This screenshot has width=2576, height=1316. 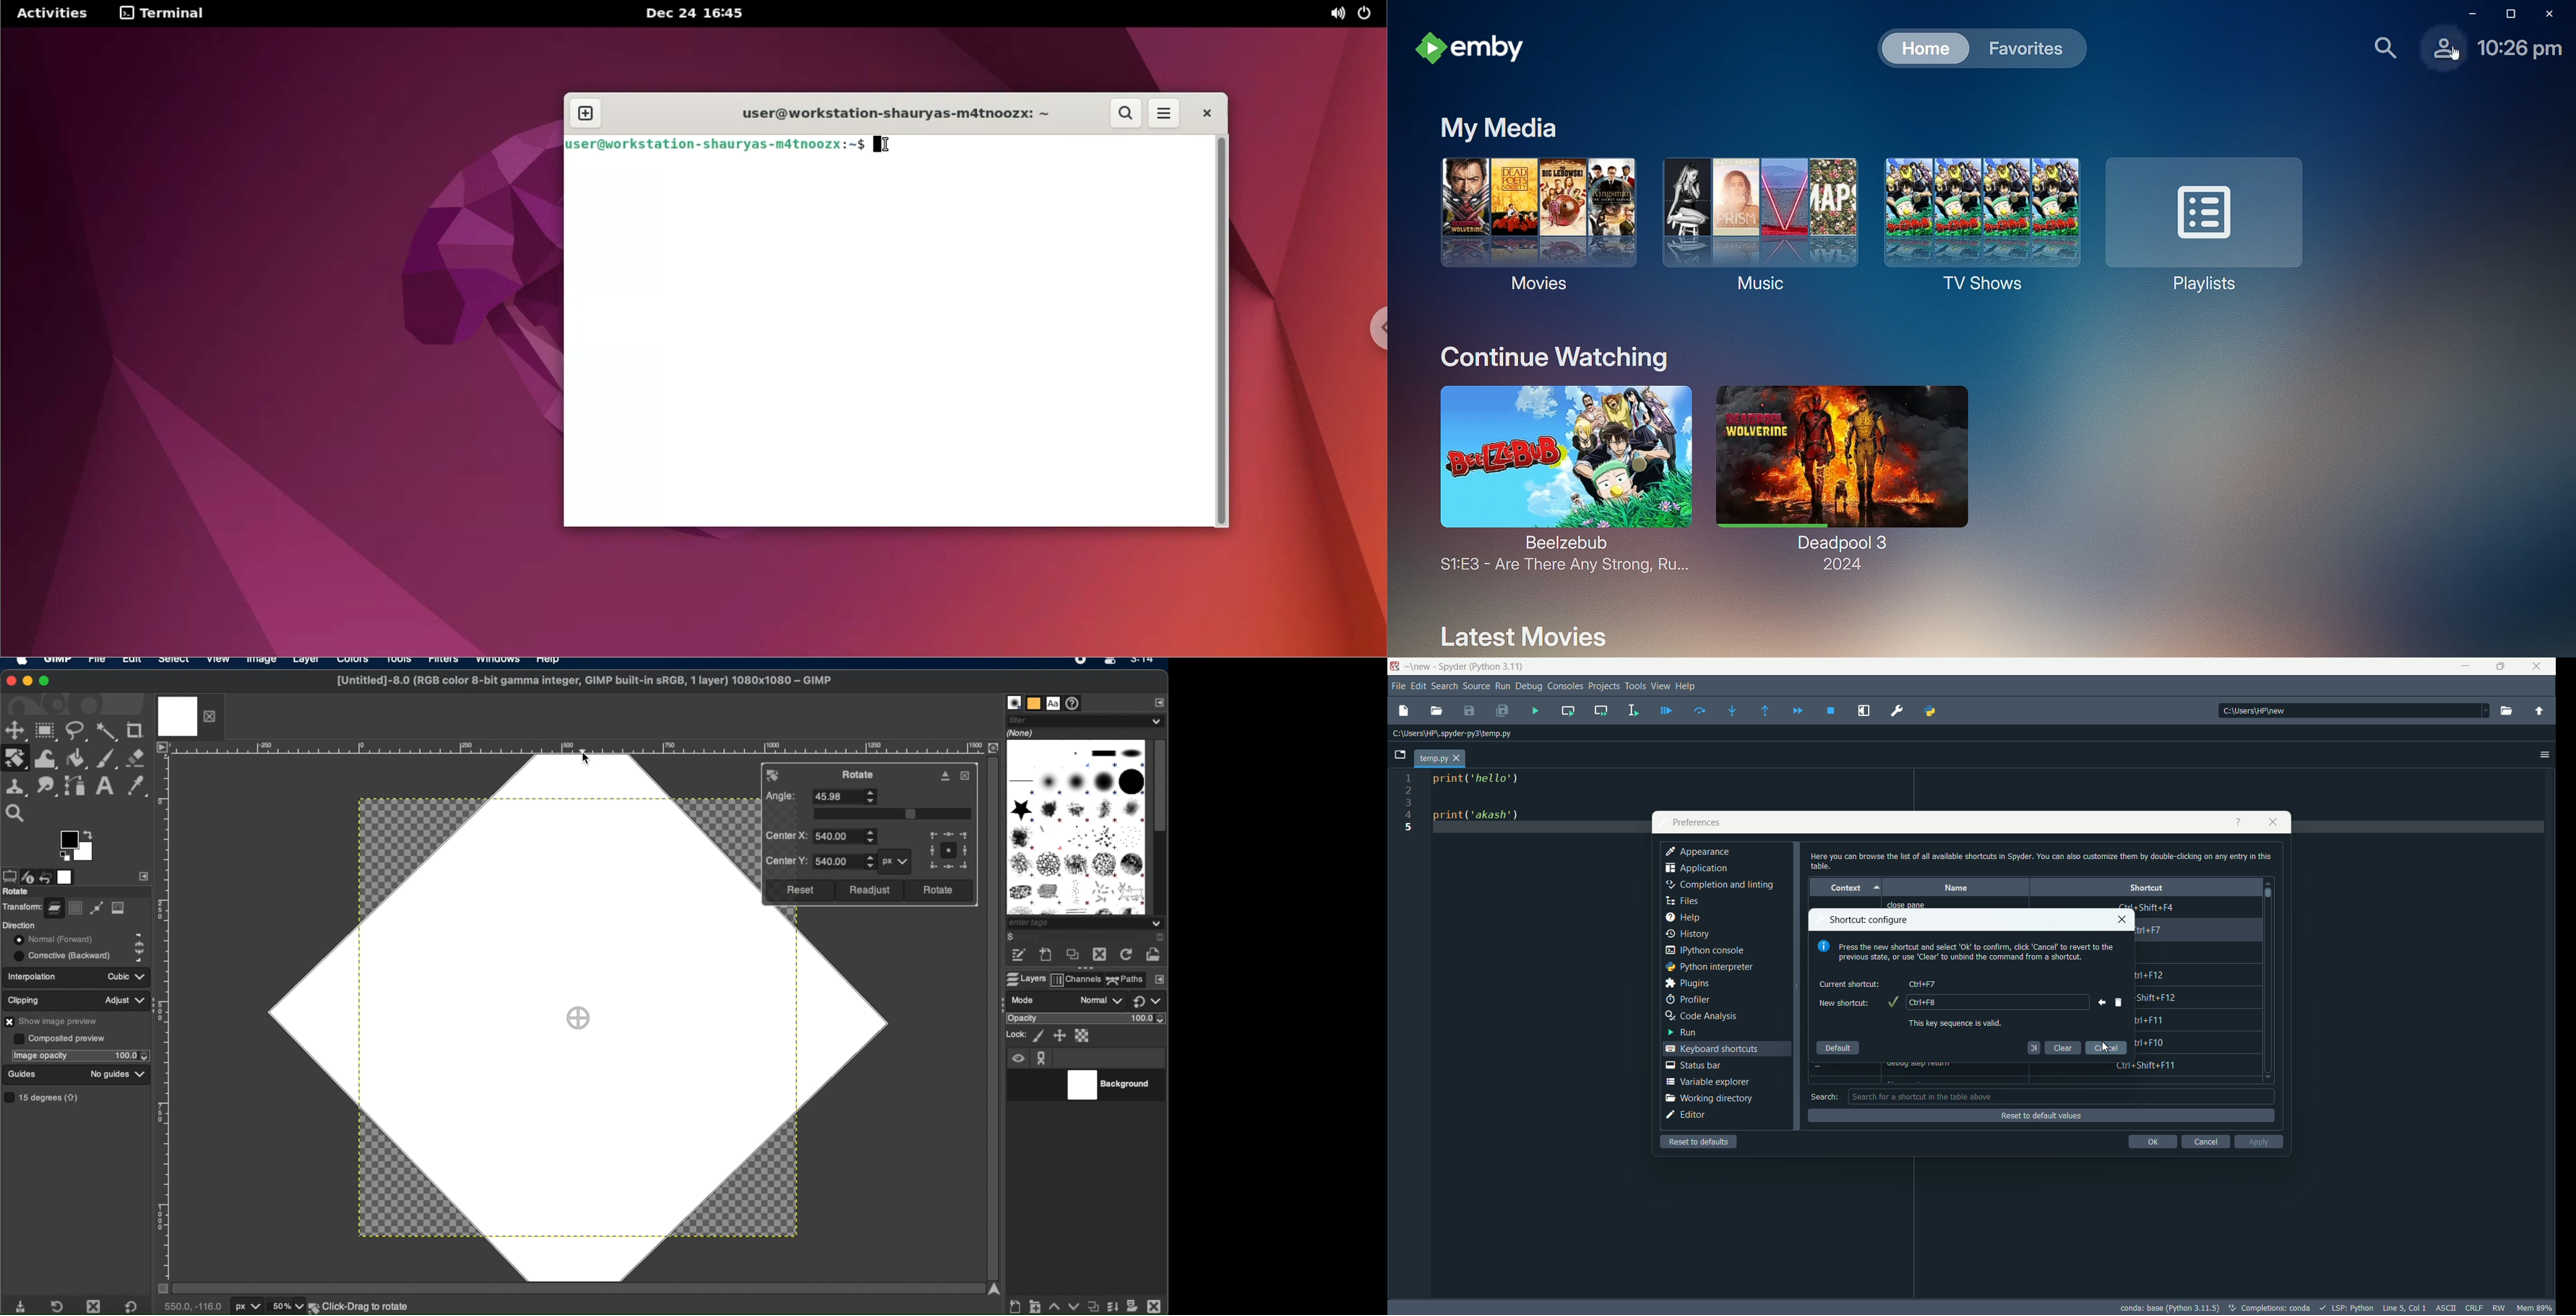 I want to click on Deadpool 3, so click(x=1840, y=475).